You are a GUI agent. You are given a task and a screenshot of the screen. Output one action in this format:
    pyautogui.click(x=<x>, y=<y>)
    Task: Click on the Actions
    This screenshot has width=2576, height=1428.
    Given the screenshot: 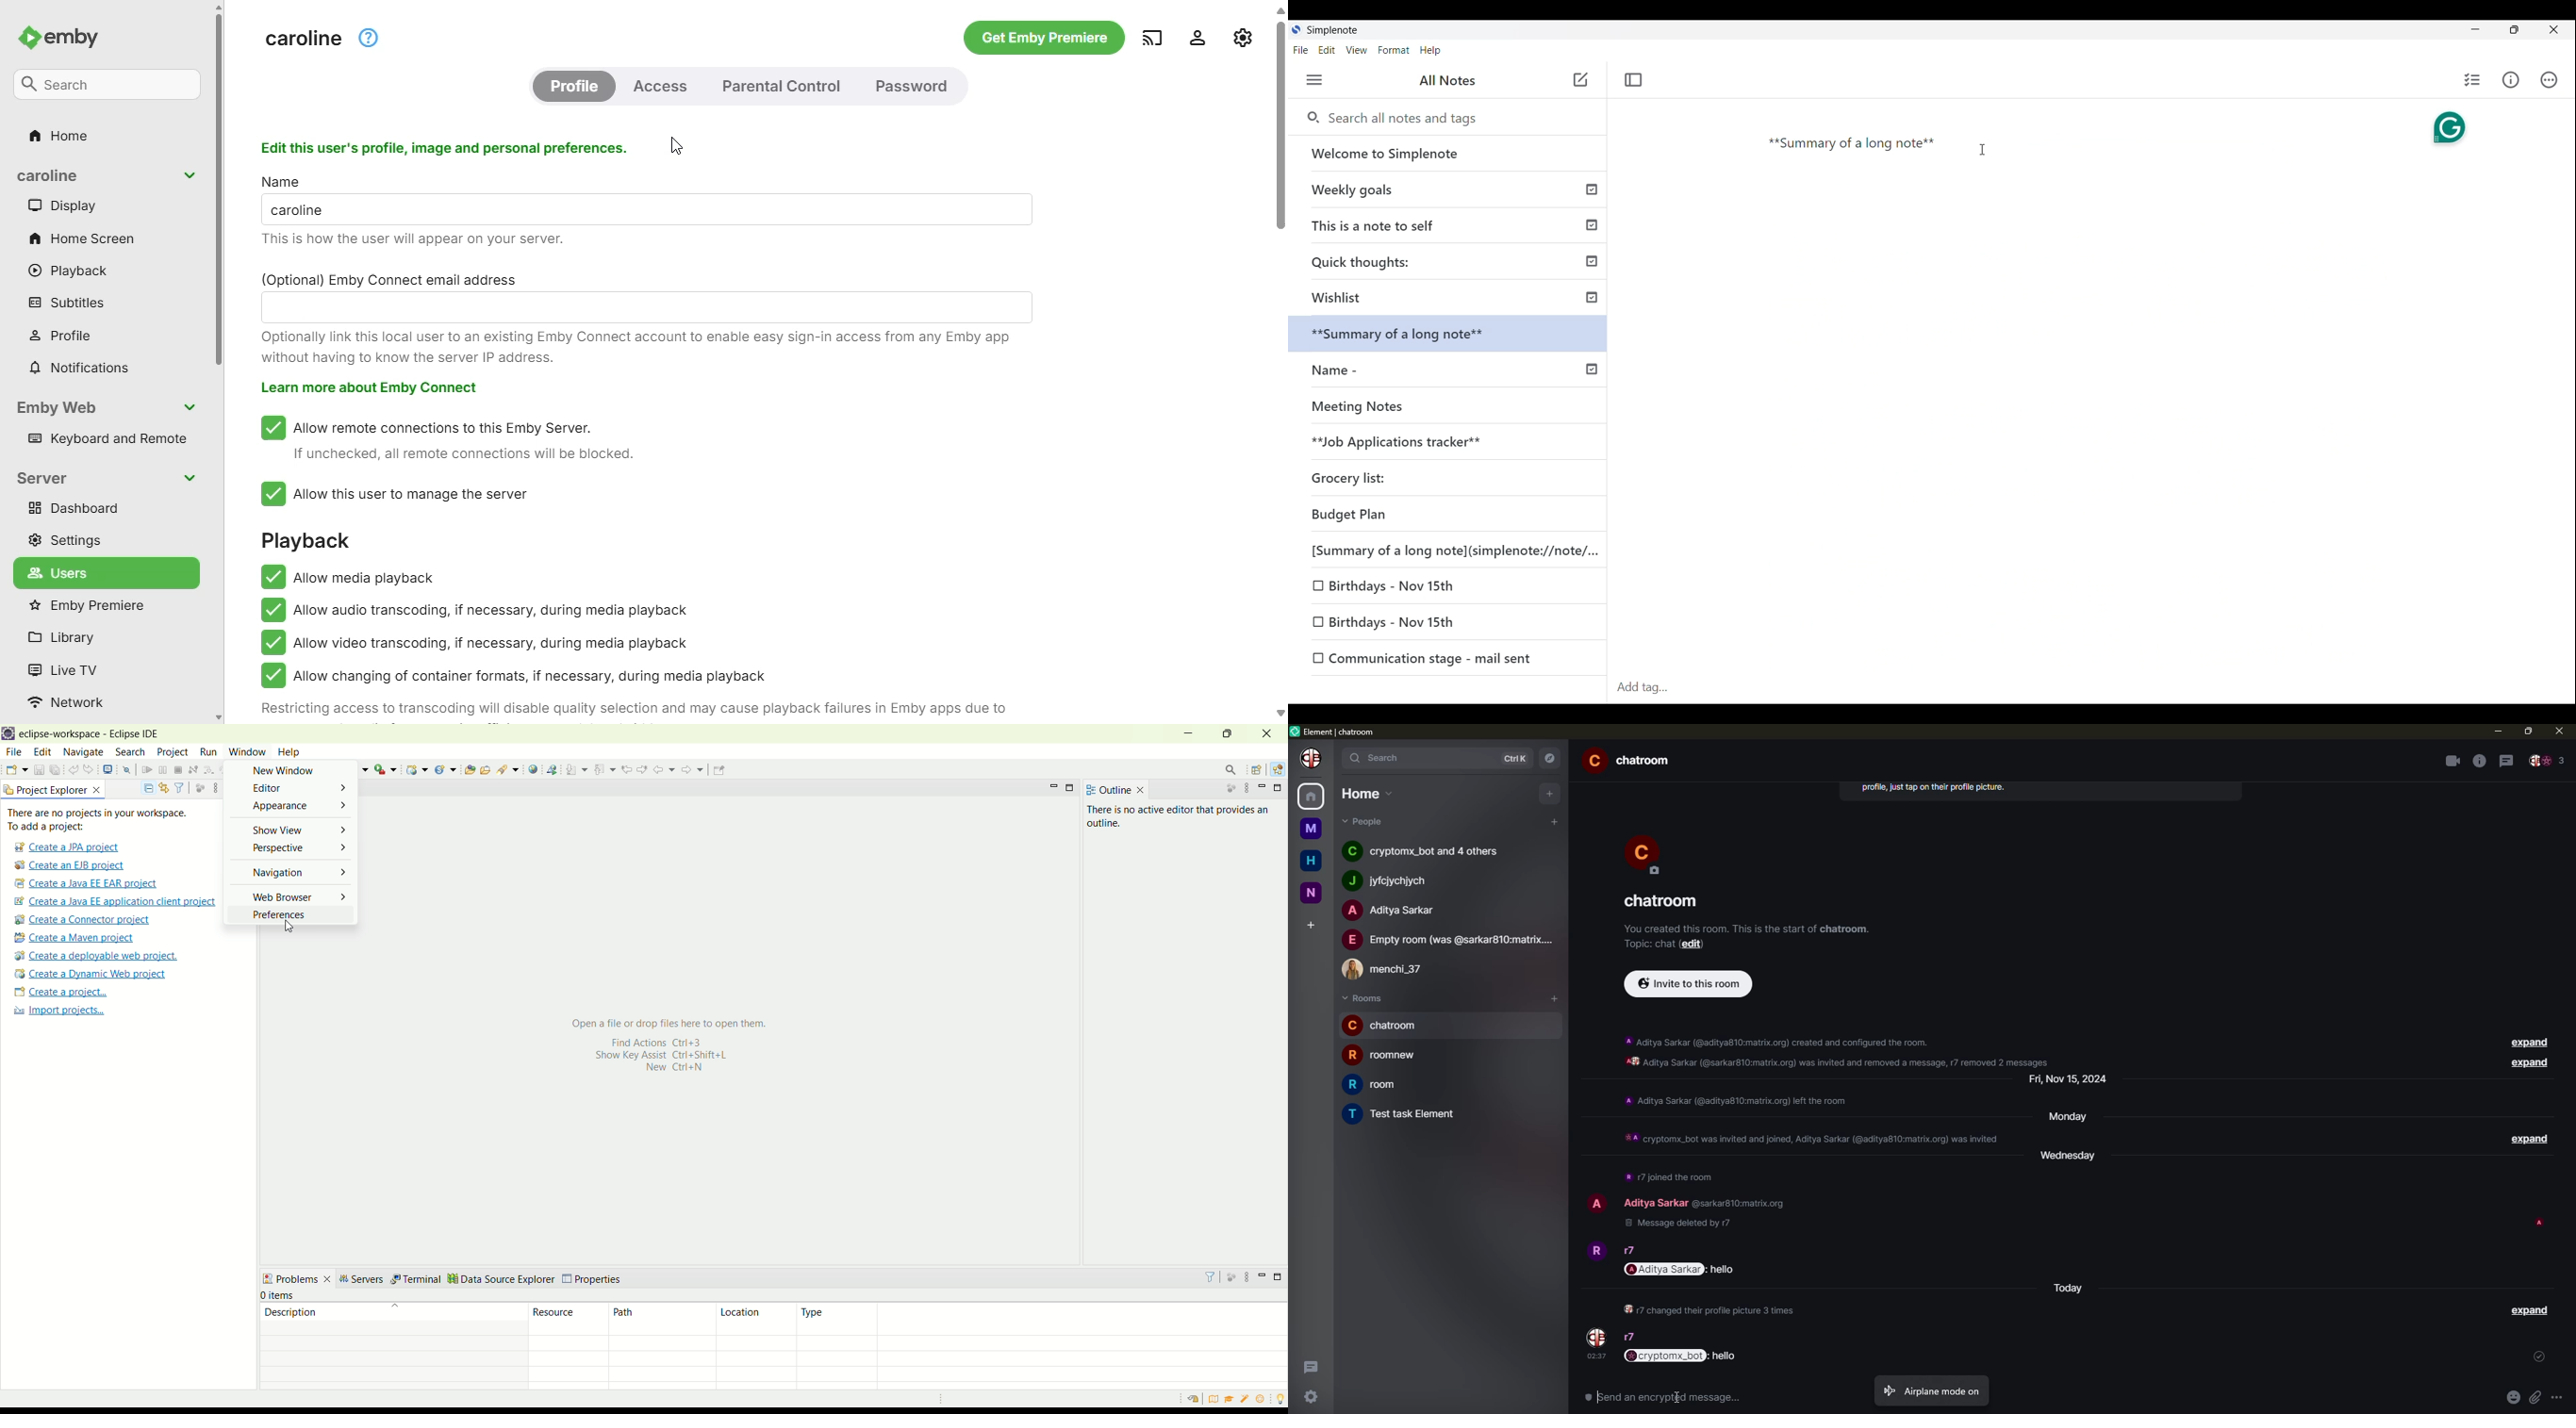 What is the action you would take?
    pyautogui.click(x=2550, y=80)
    